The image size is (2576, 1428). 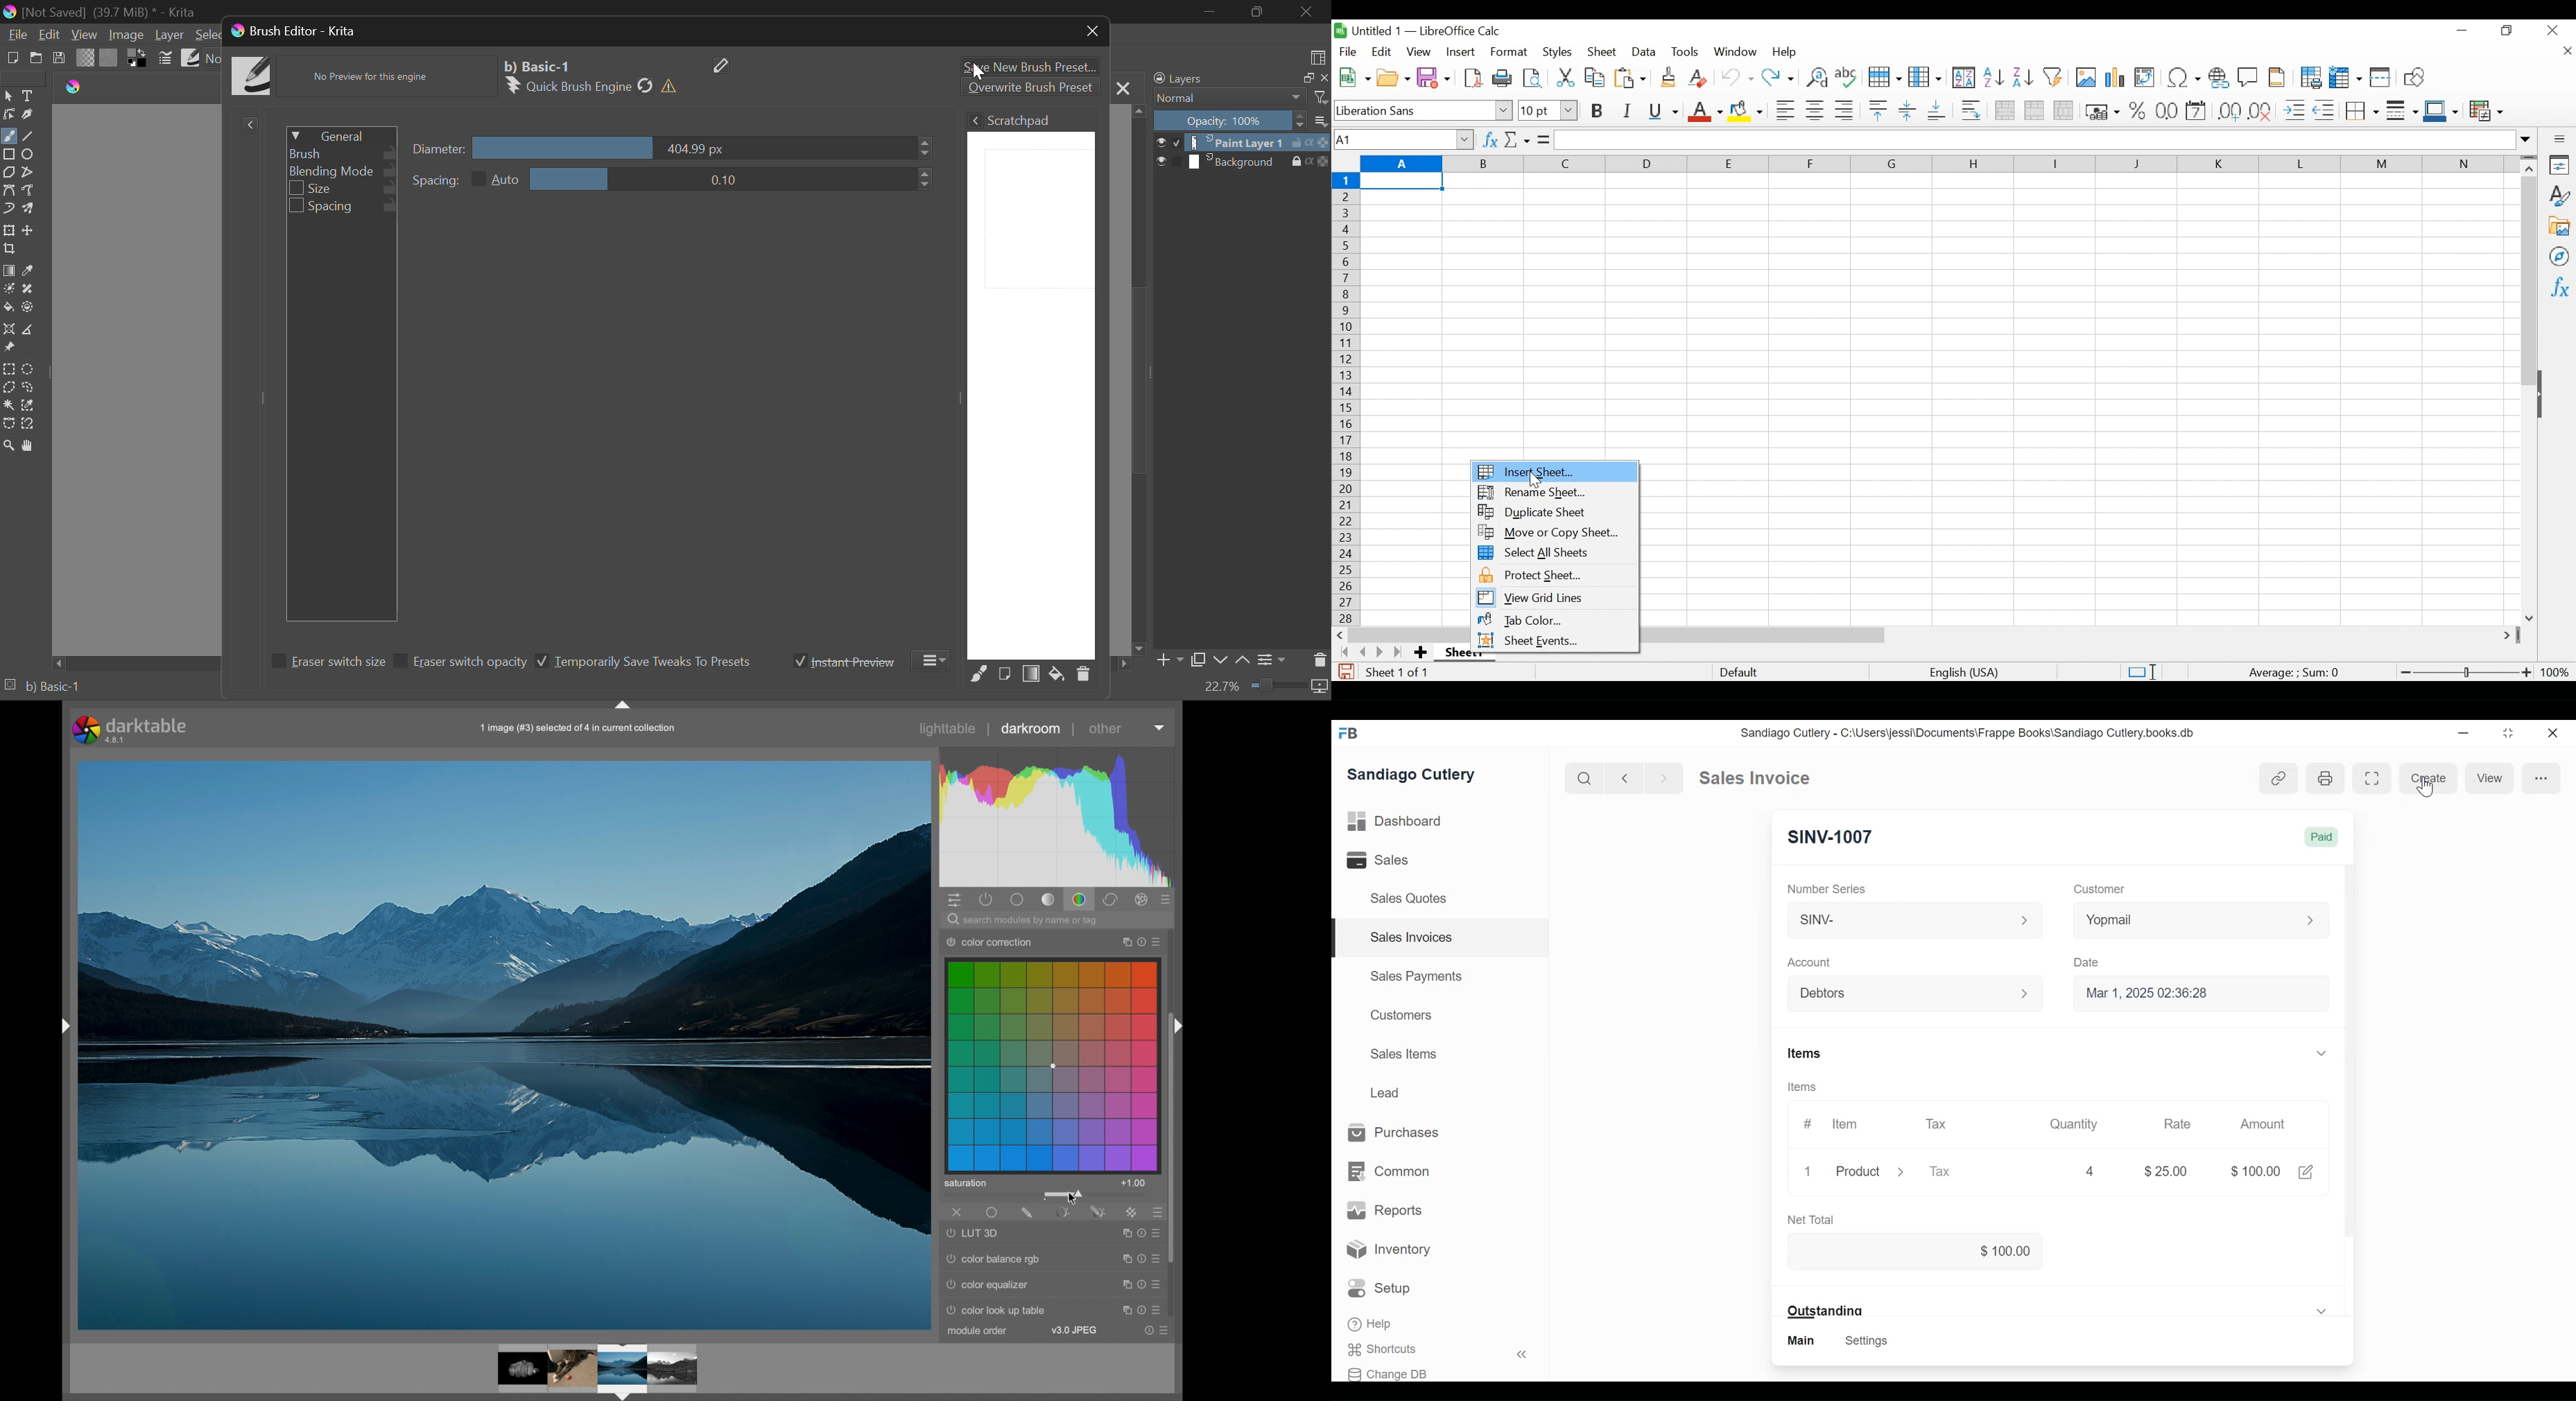 I want to click on Default, so click(x=1739, y=671).